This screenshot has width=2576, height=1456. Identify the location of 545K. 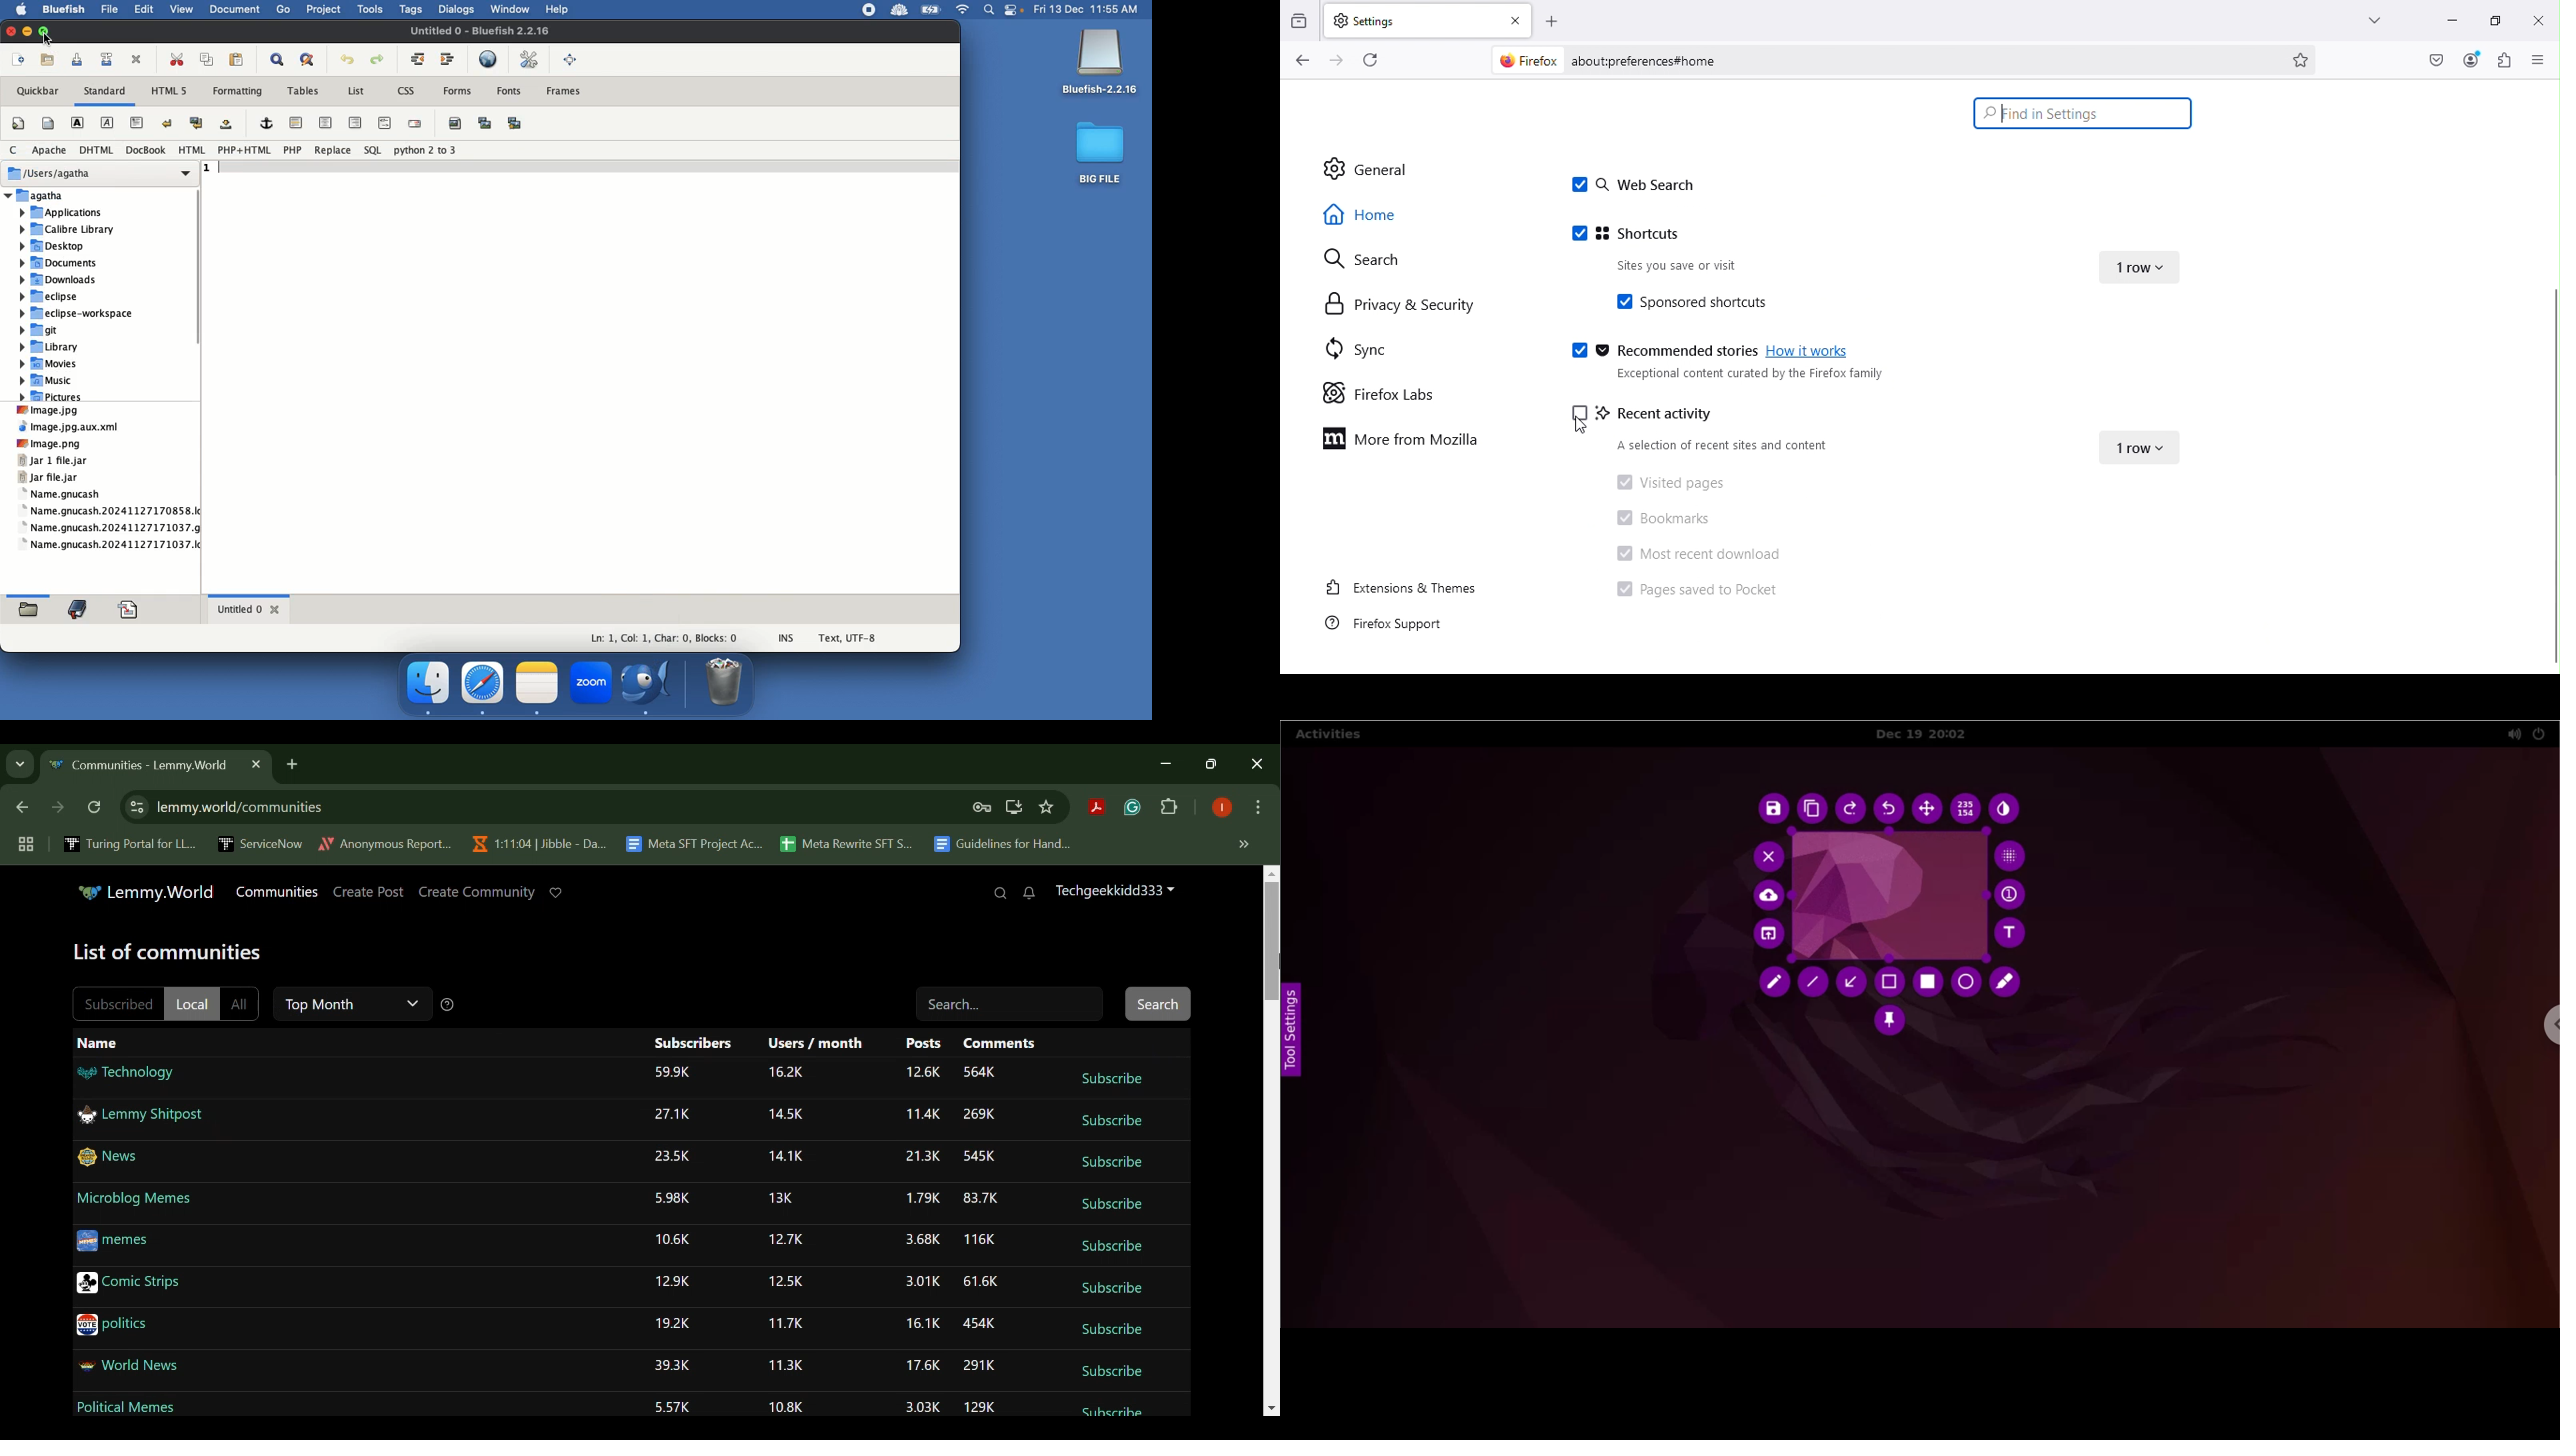
(977, 1157).